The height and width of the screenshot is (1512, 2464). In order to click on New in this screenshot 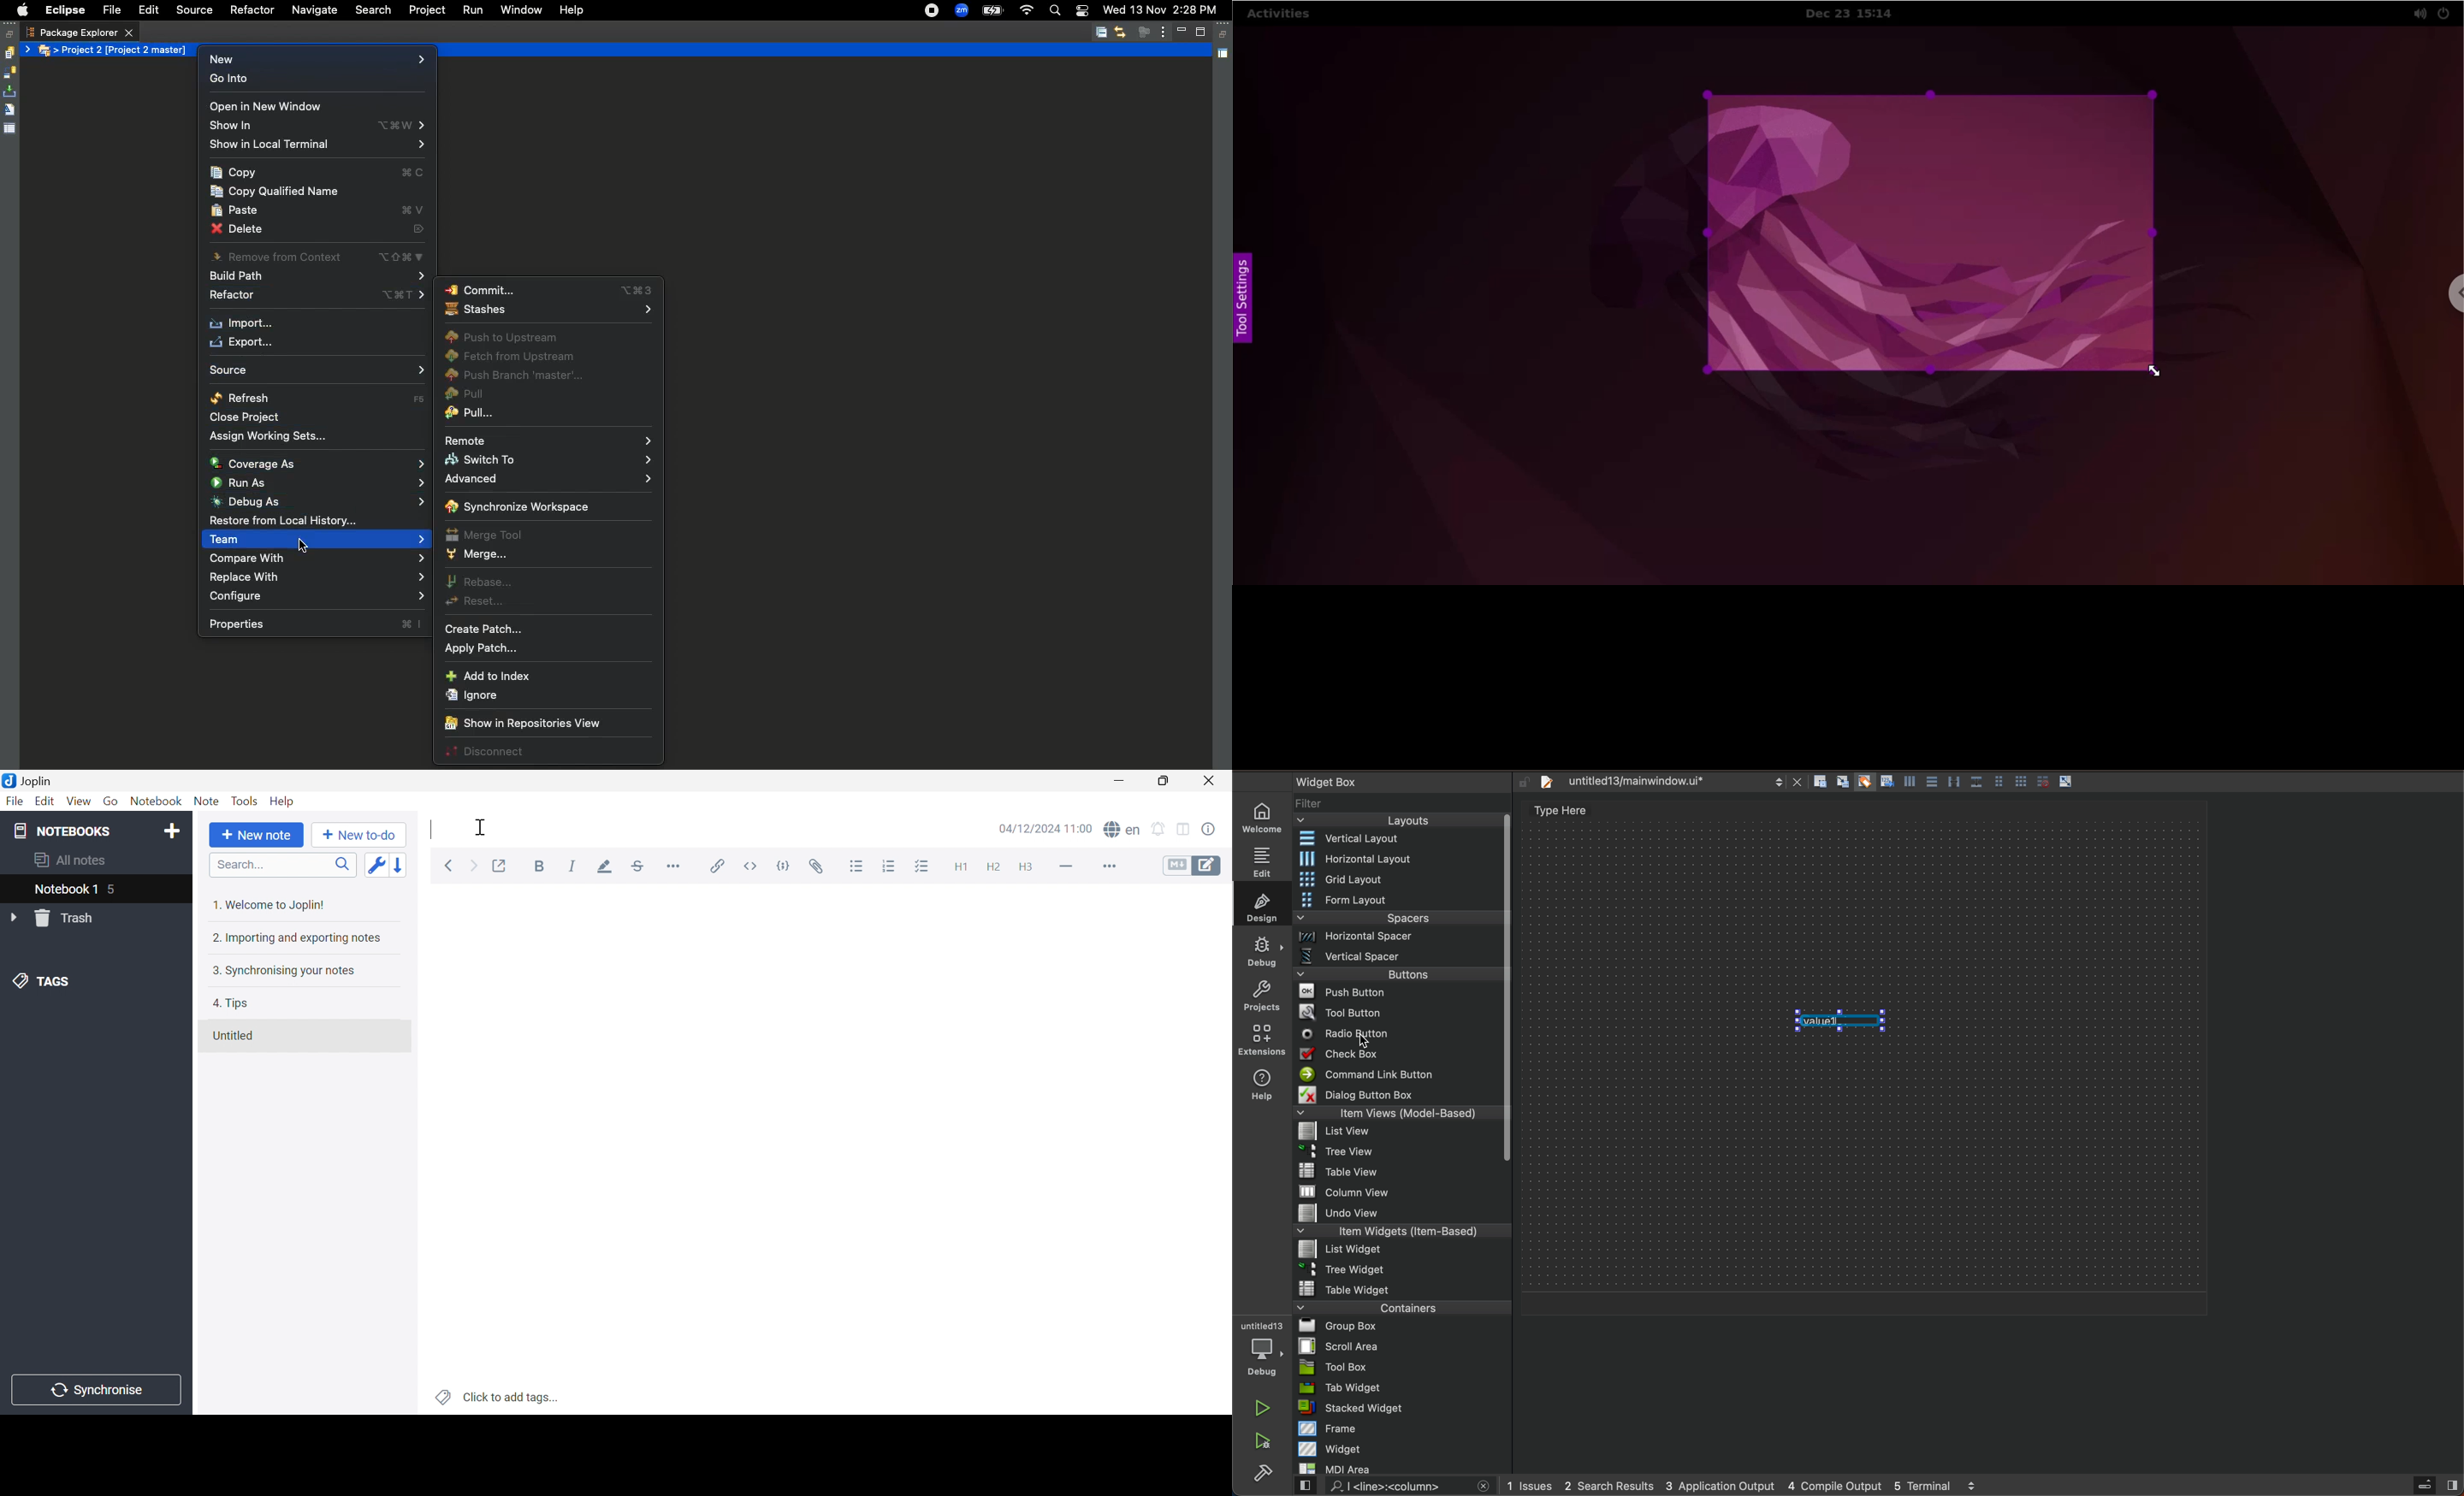, I will do `click(317, 61)`.